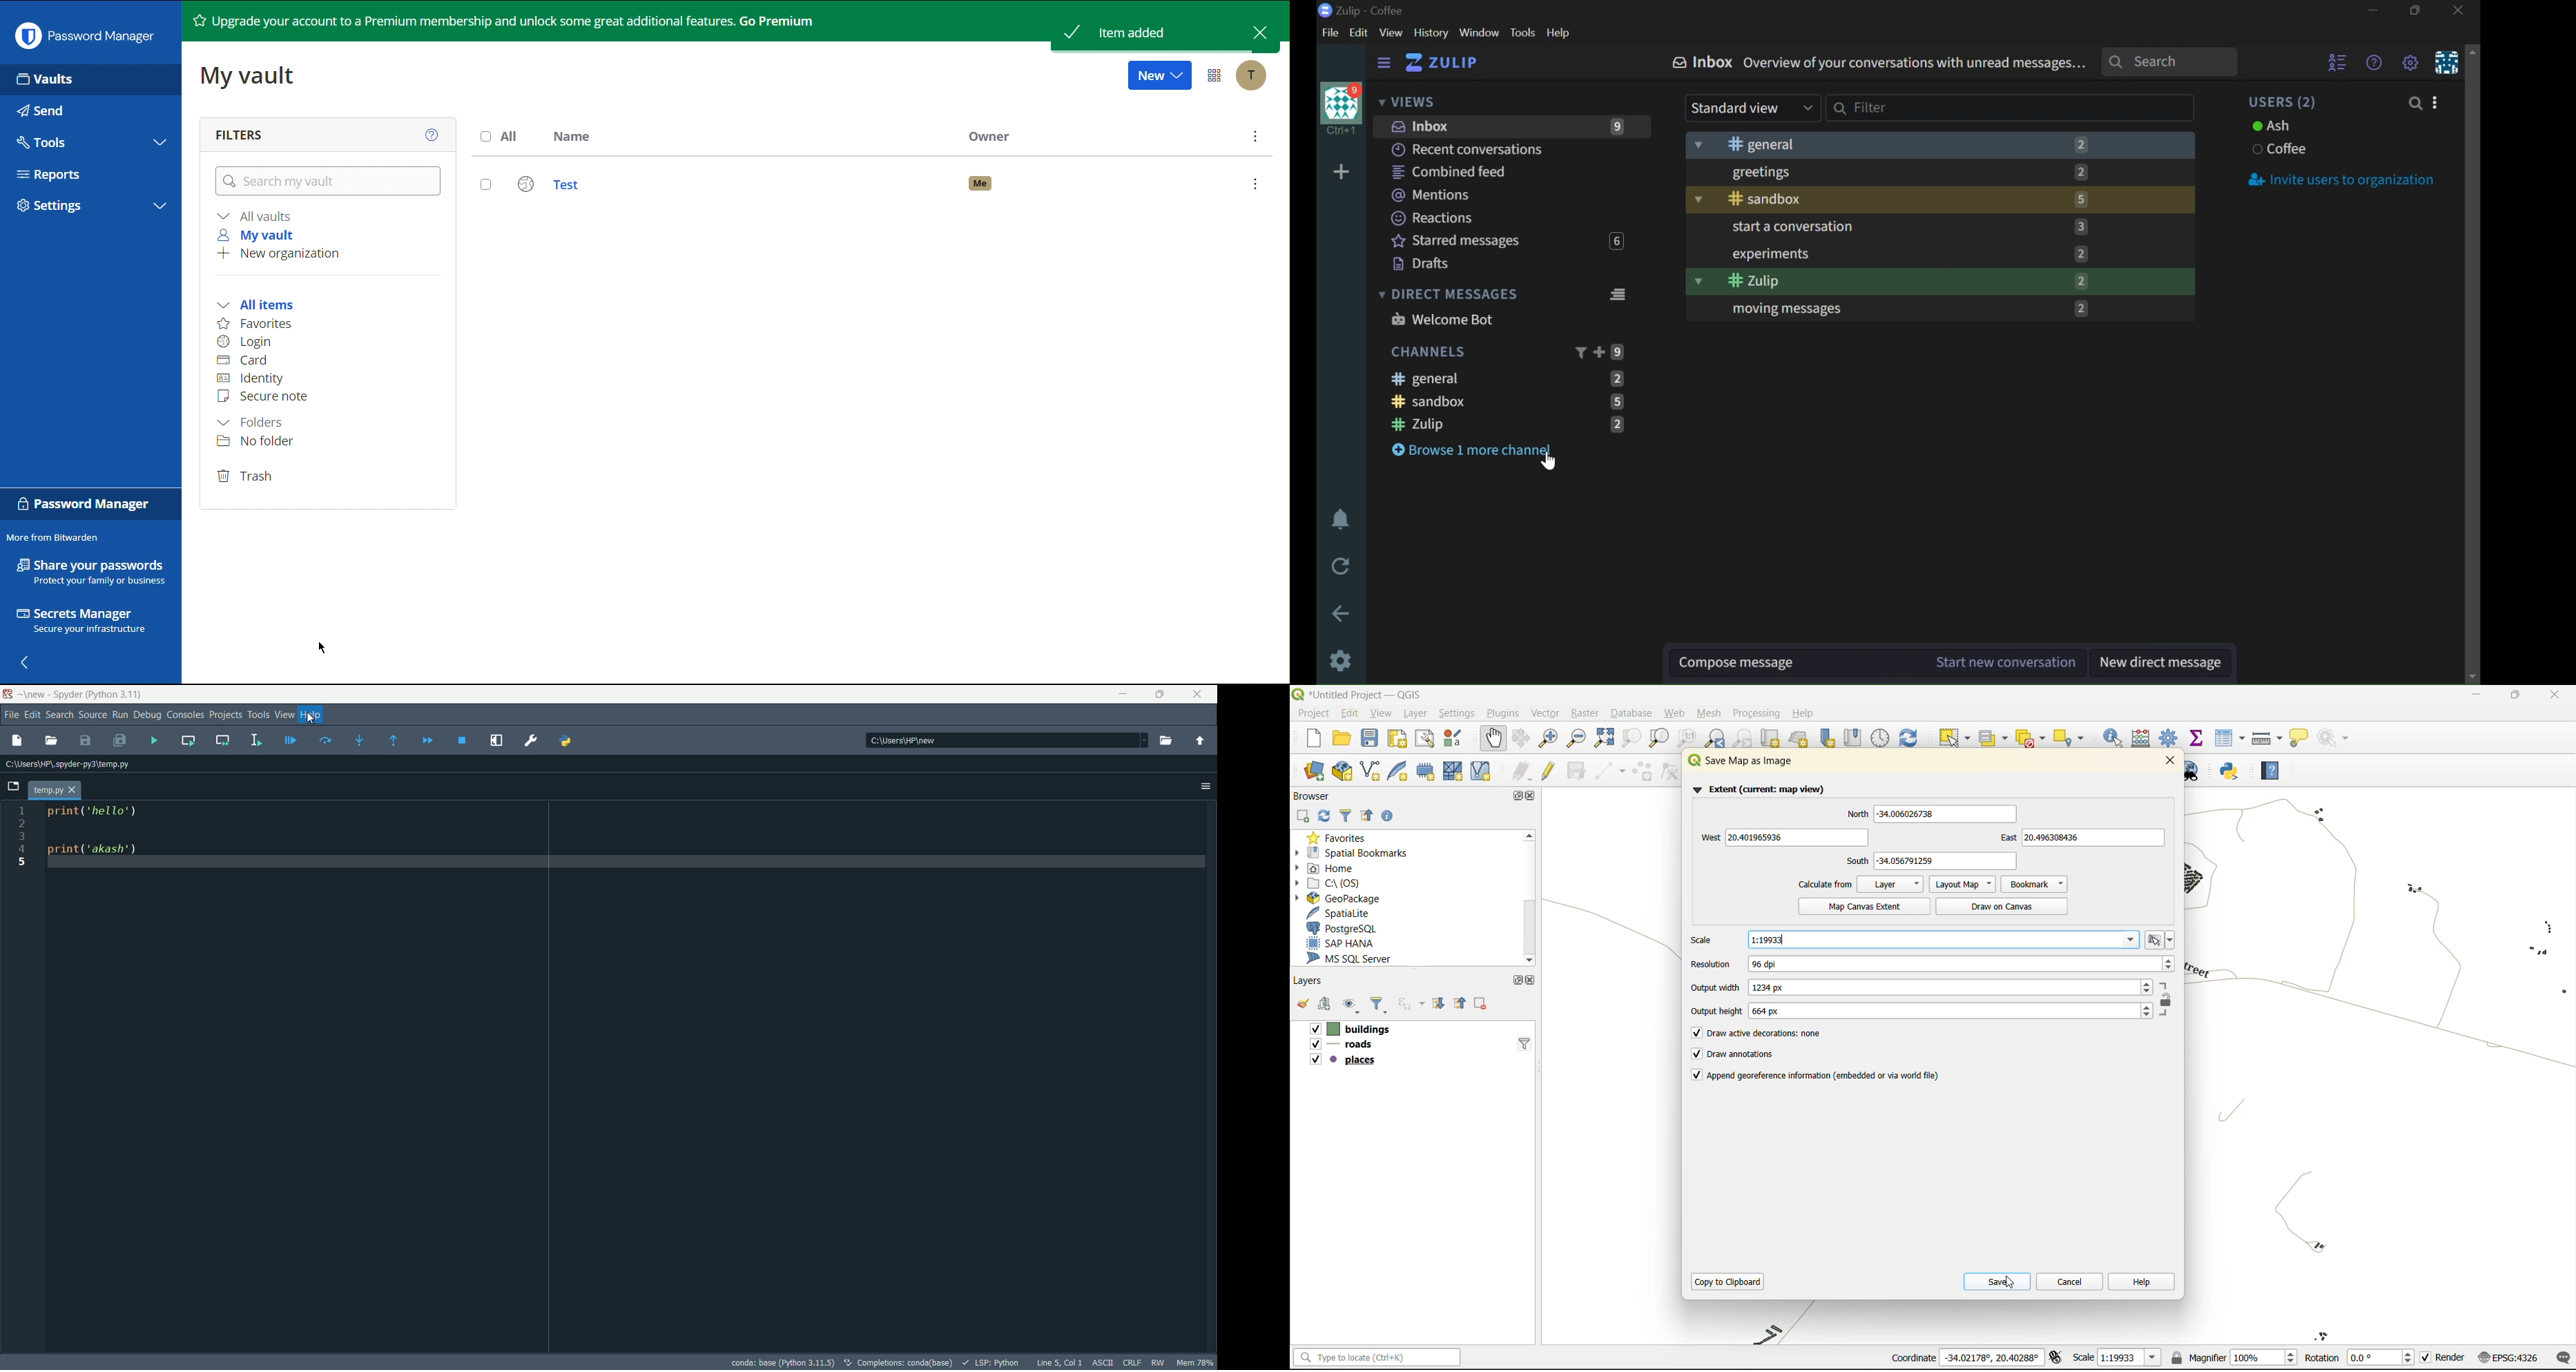 The height and width of the screenshot is (1372, 2576). What do you see at coordinates (1941, 309) in the screenshot?
I see `MOVING MESSAGES` at bounding box center [1941, 309].